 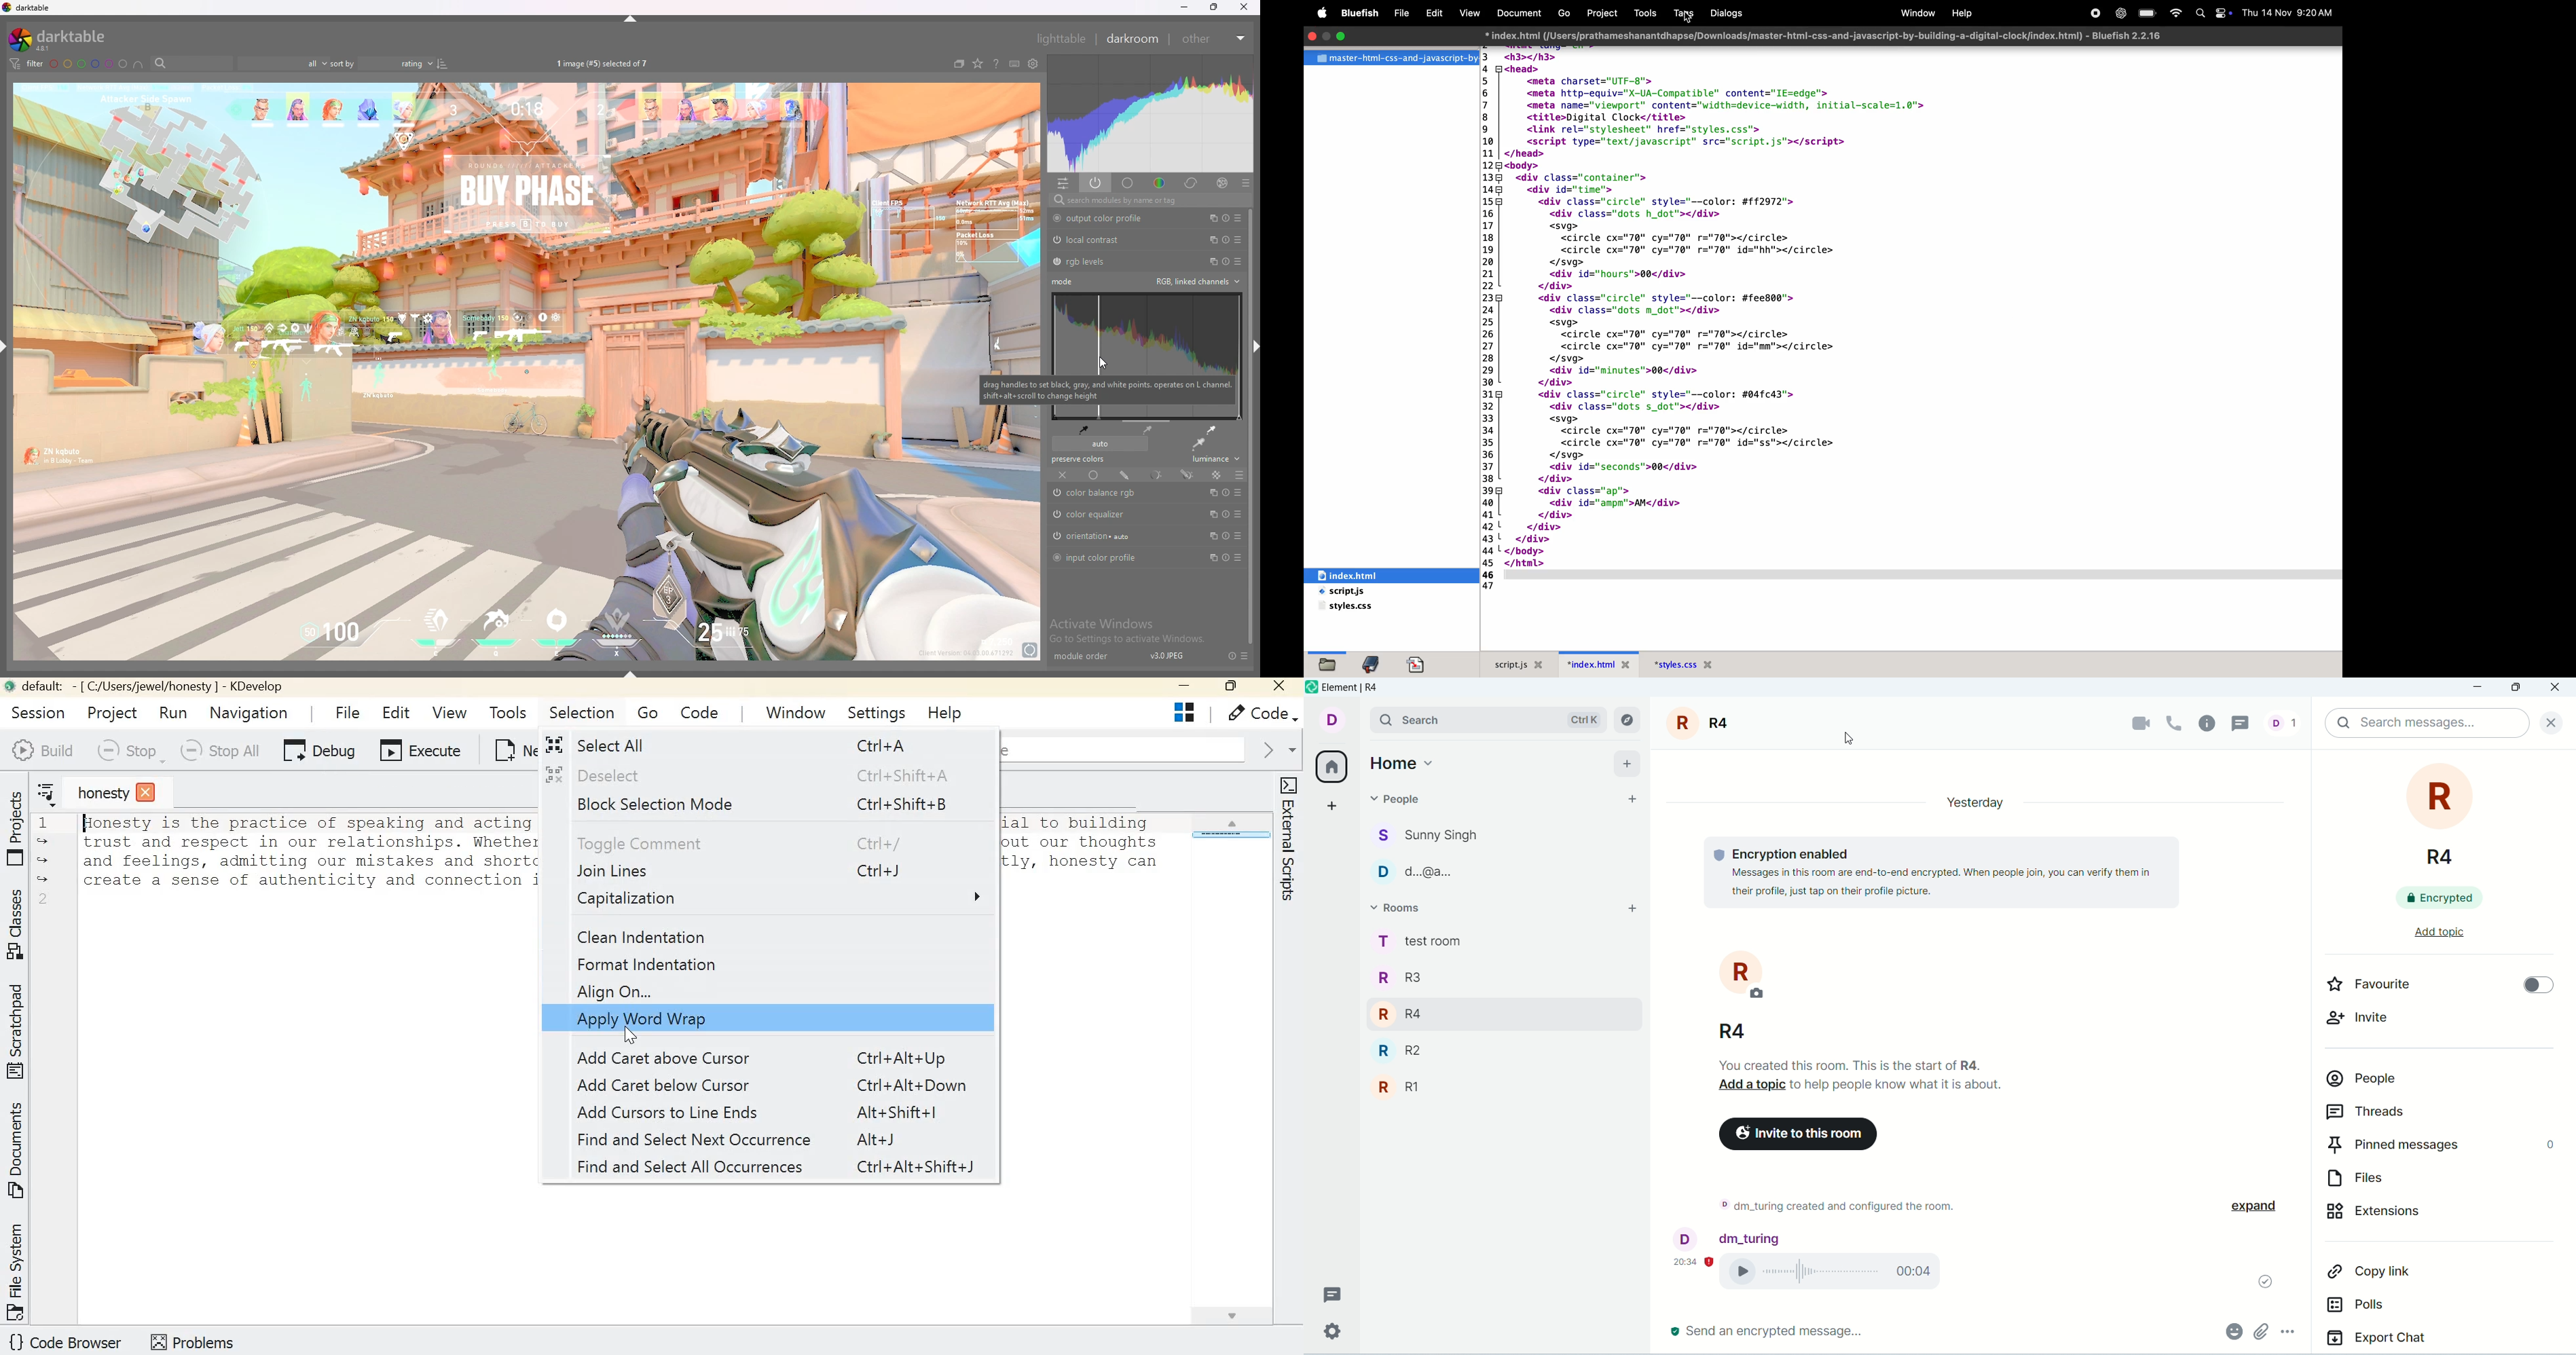 I want to click on darktable, so click(x=58, y=39).